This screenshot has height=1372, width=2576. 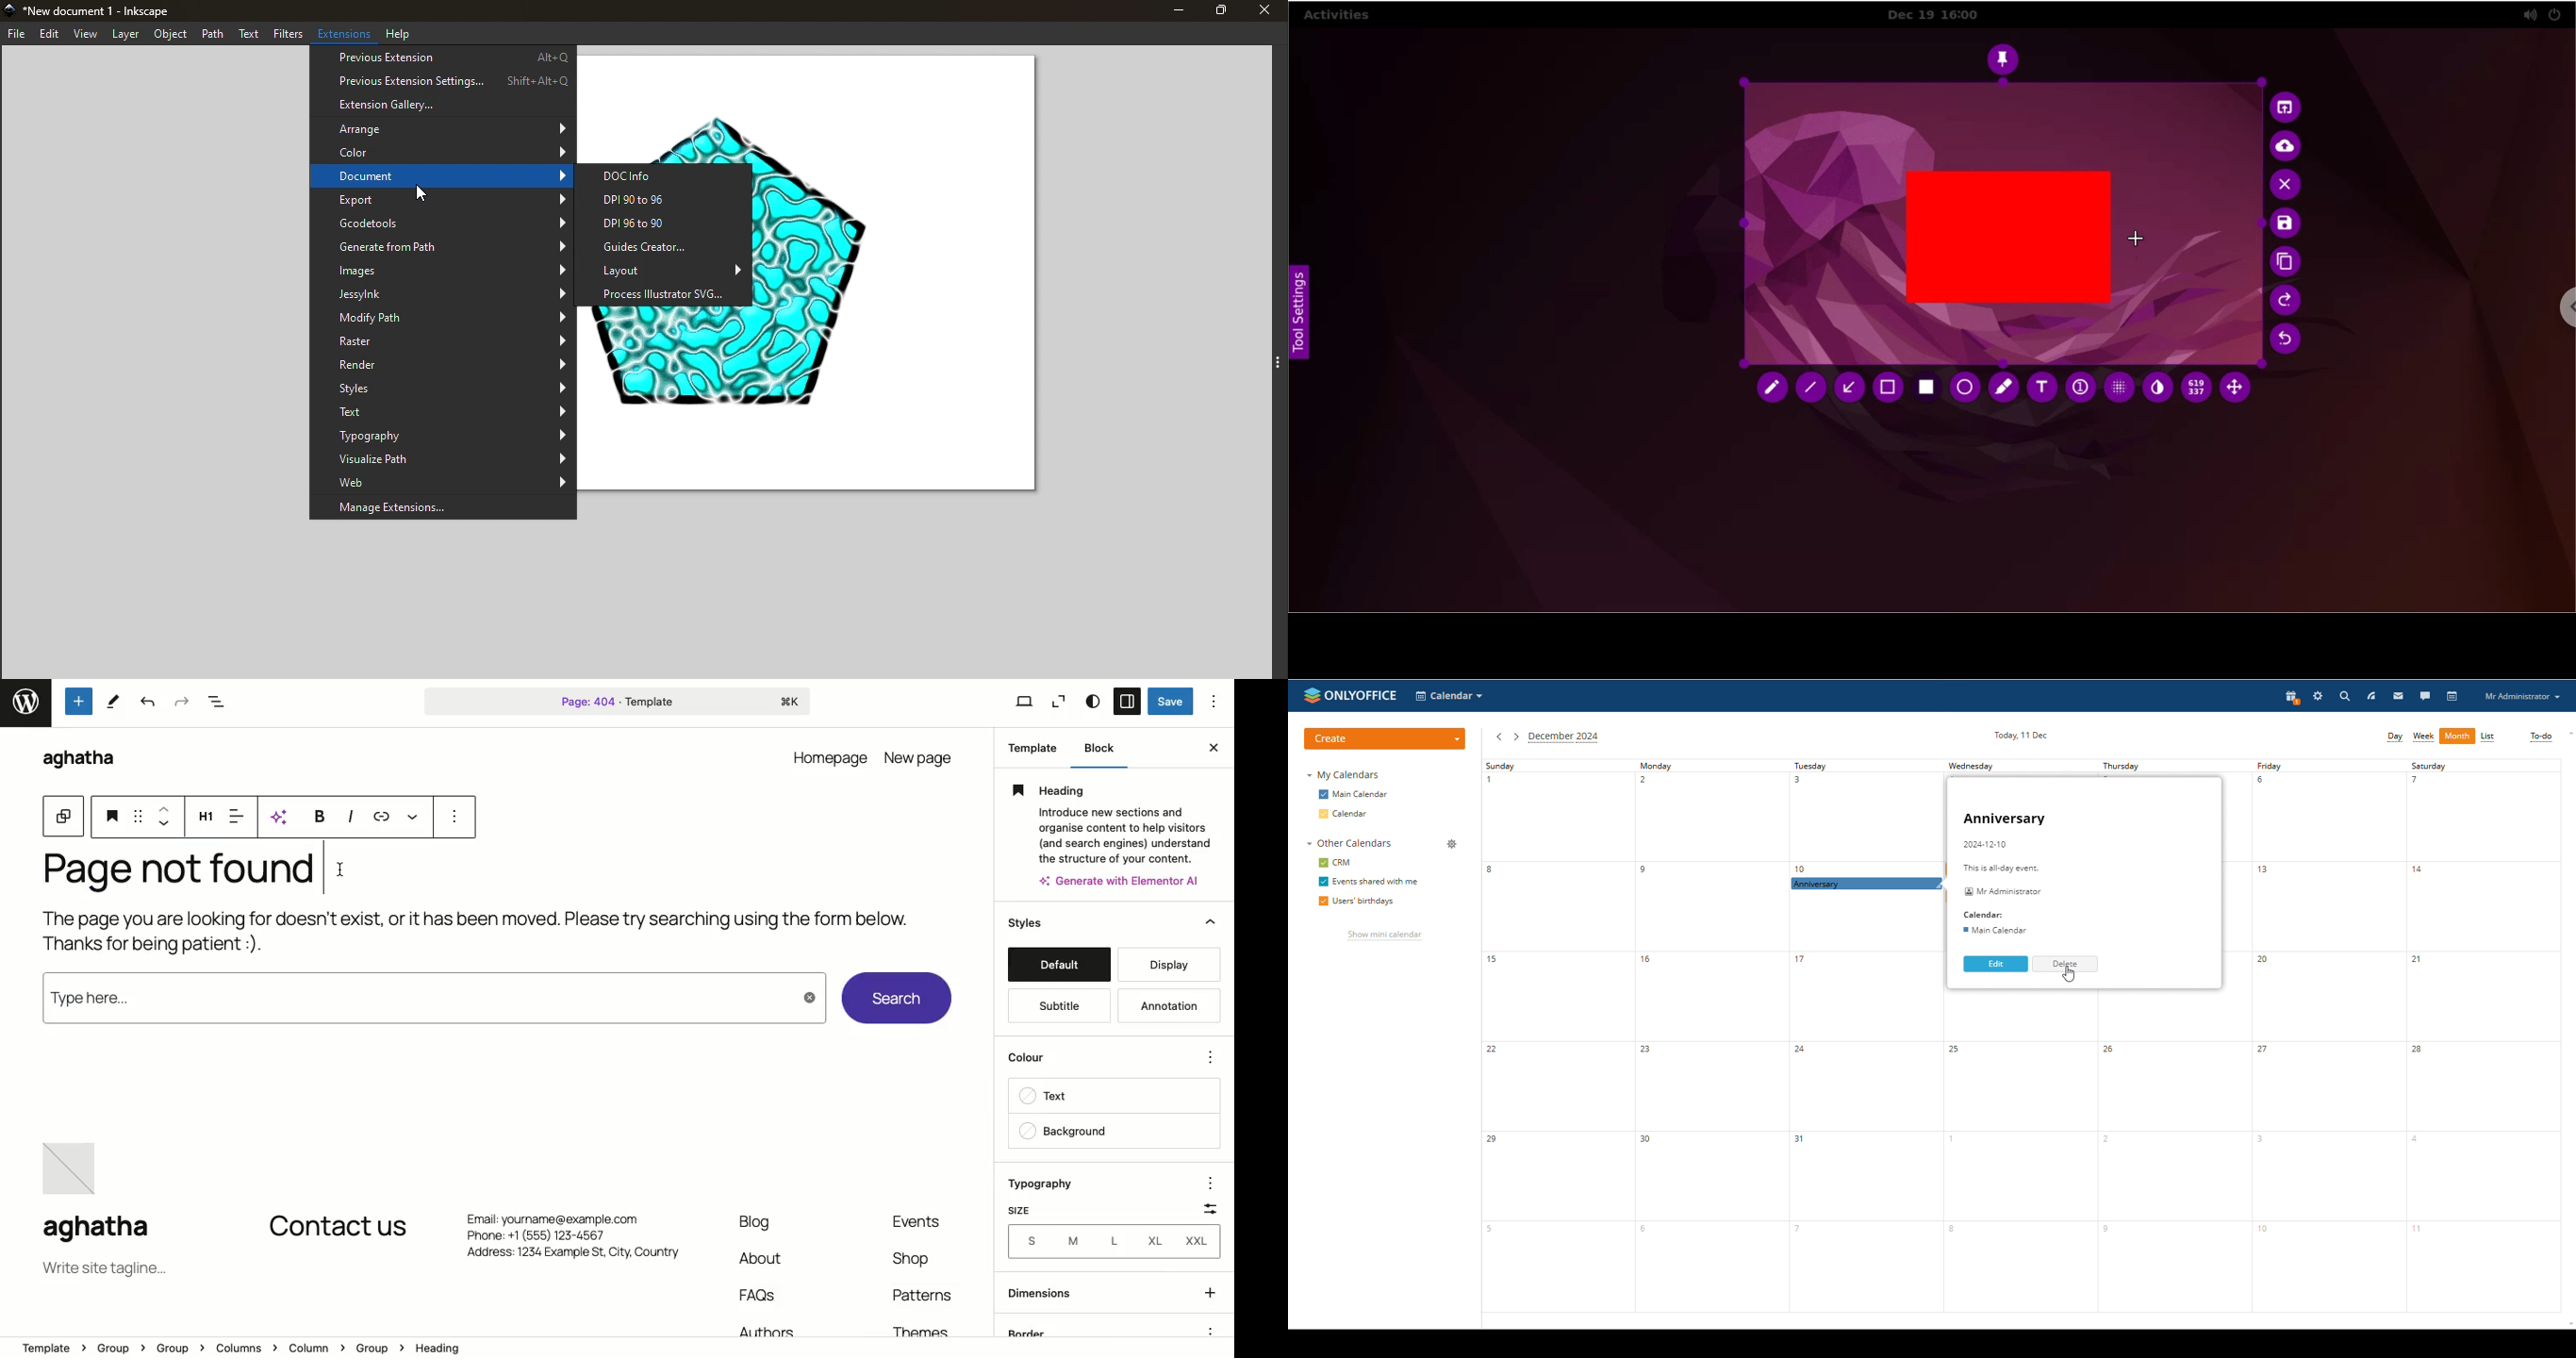 What do you see at coordinates (1558, 1036) in the screenshot?
I see `sunday` at bounding box center [1558, 1036].